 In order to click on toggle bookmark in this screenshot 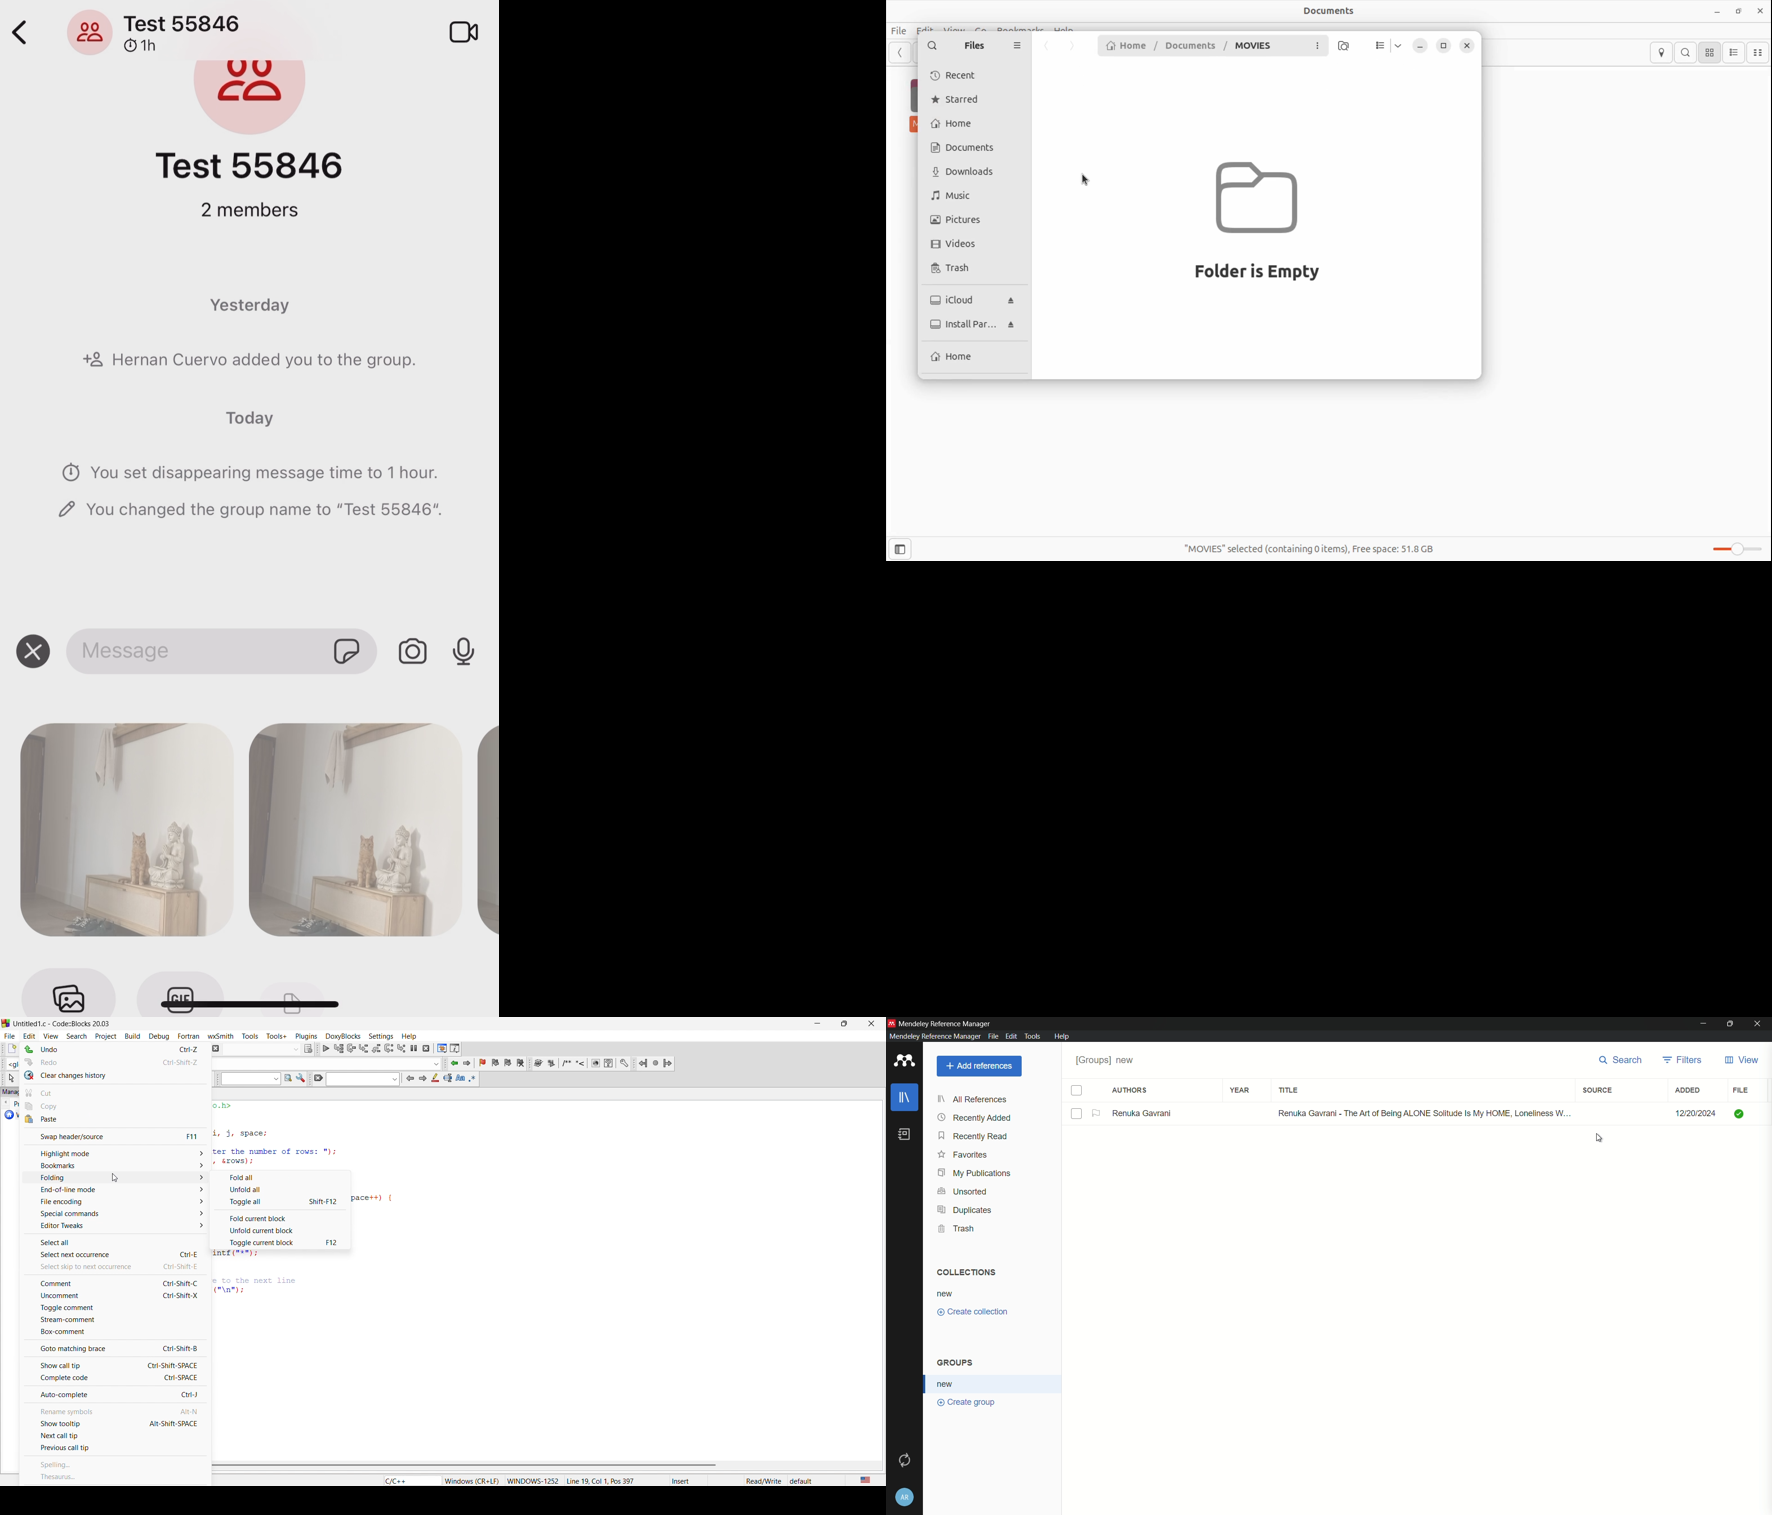, I will do `click(484, 1063)`.